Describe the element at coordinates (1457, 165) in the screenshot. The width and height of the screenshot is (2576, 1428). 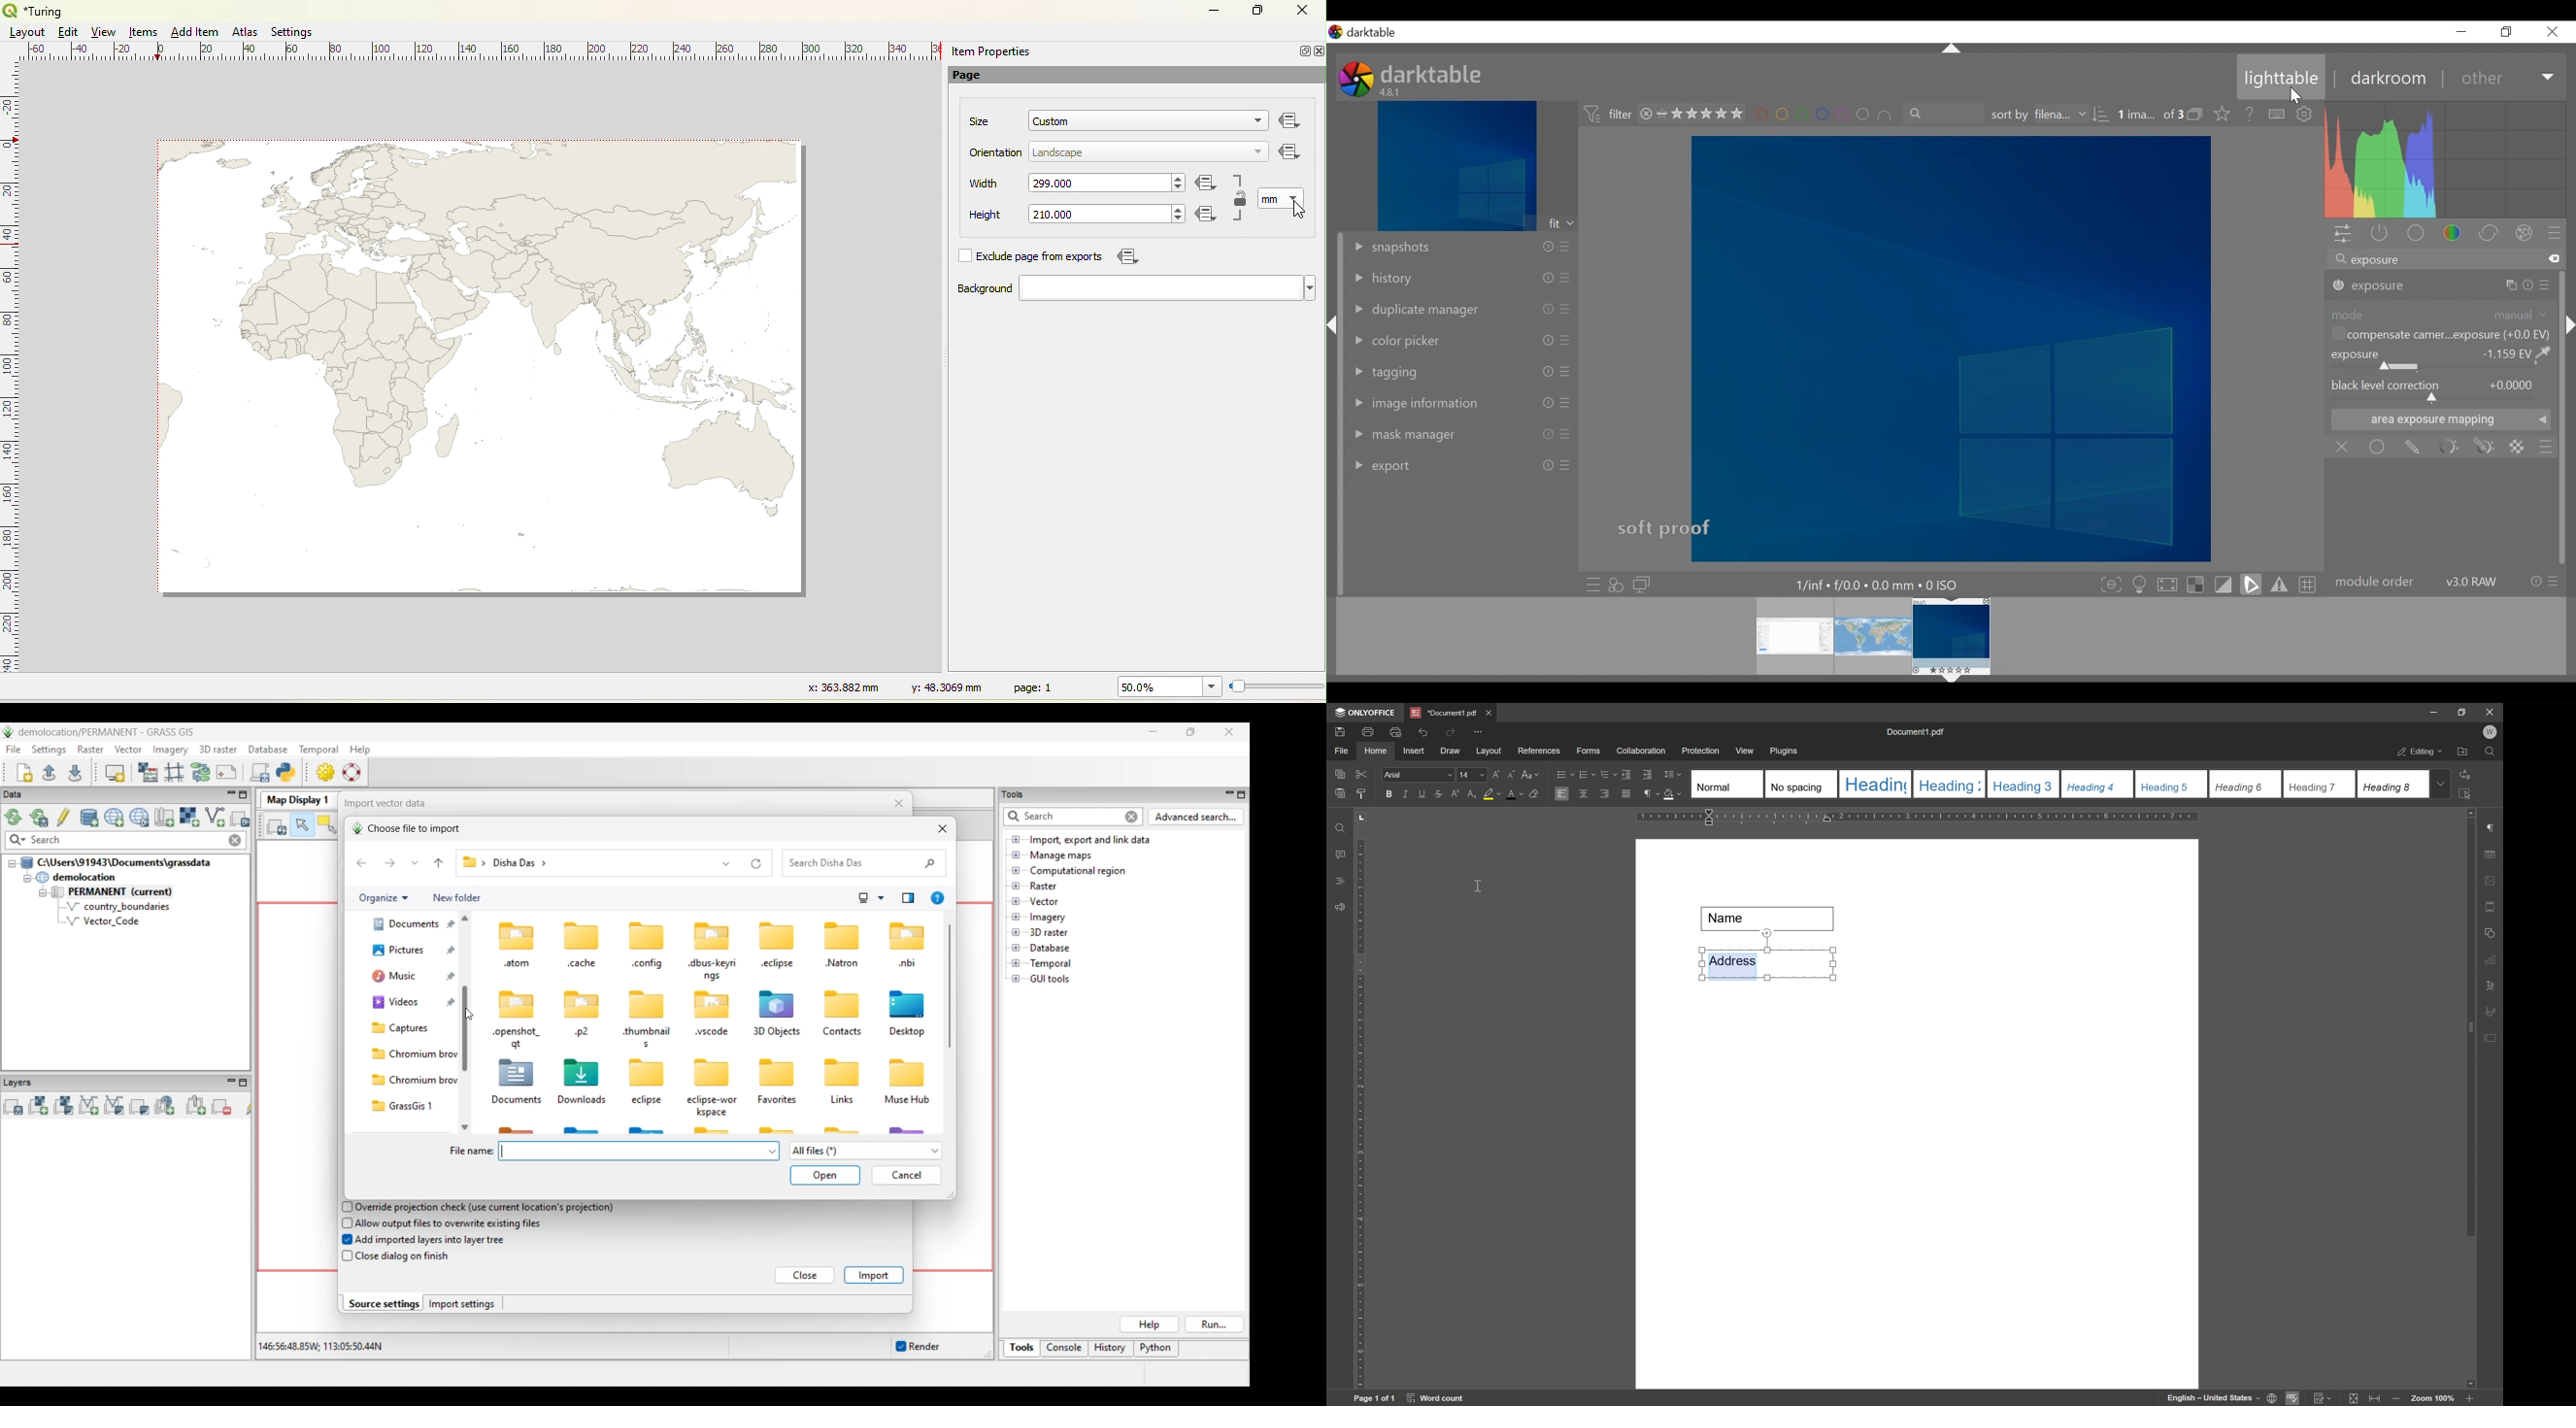
I see `image preview` at that location.